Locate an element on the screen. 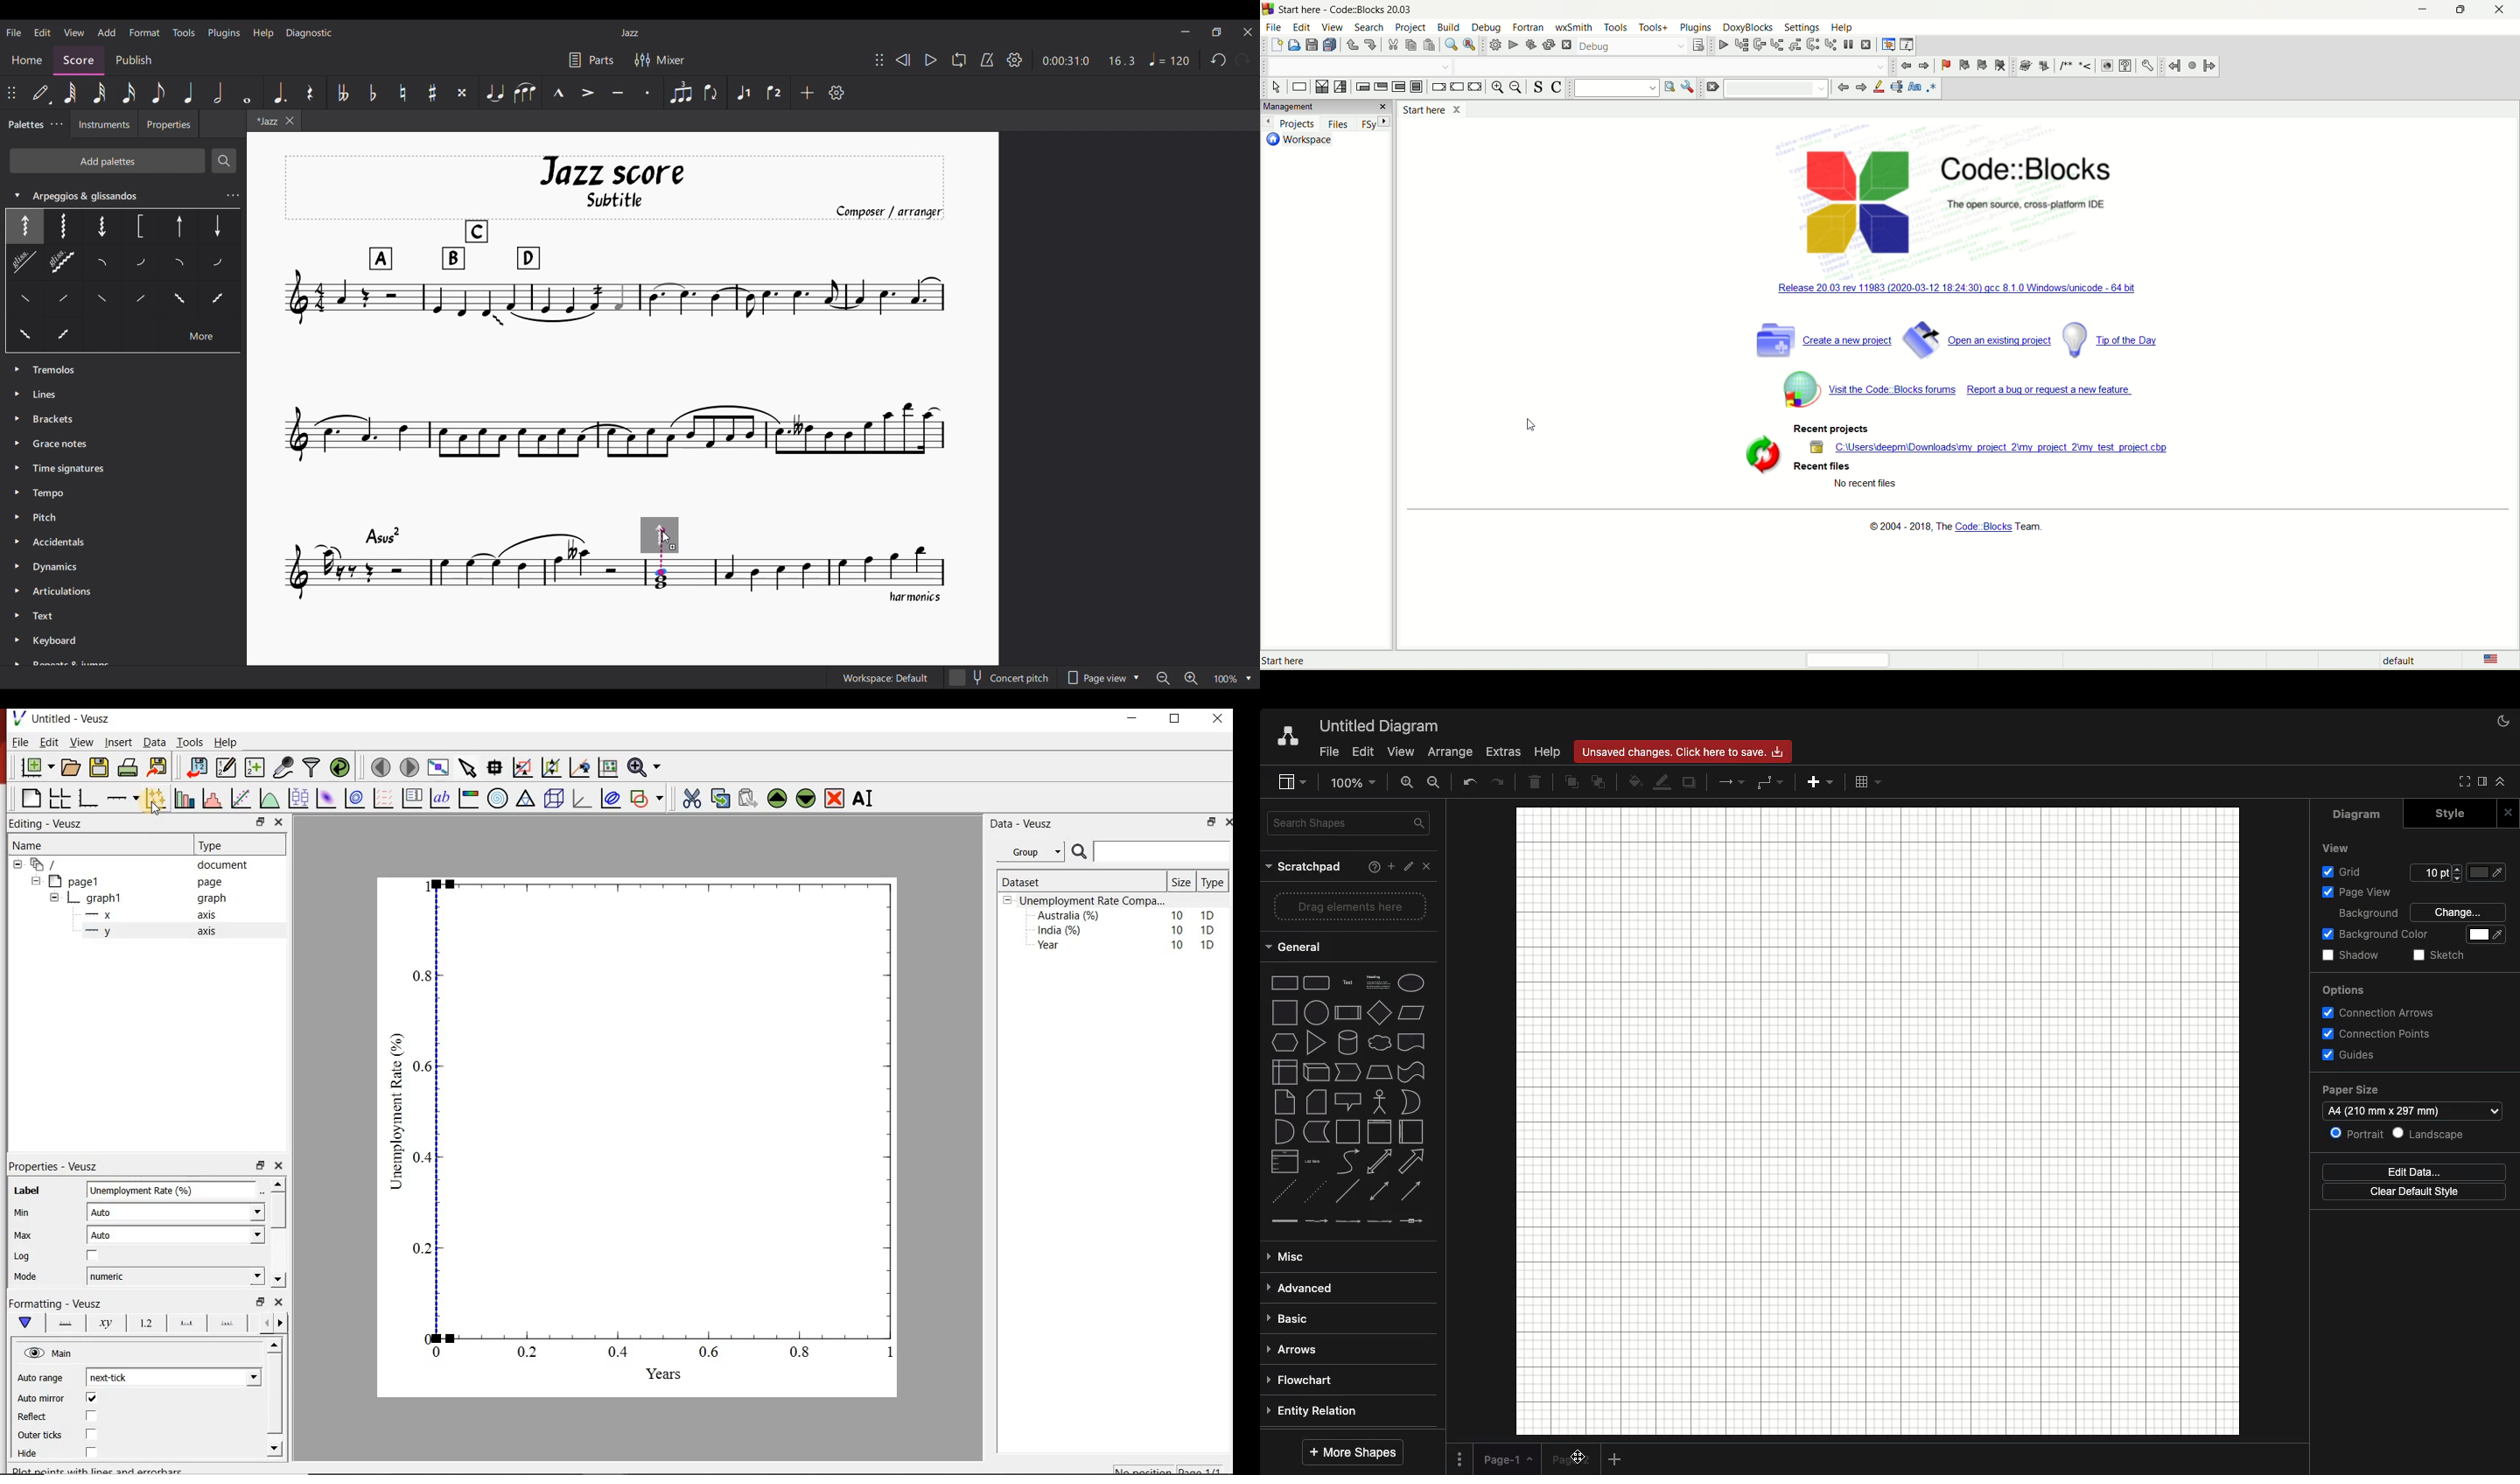 Image resolution: width=2520 pixels, height=1484 pixels. step out is located at coordinates (1796, 45).